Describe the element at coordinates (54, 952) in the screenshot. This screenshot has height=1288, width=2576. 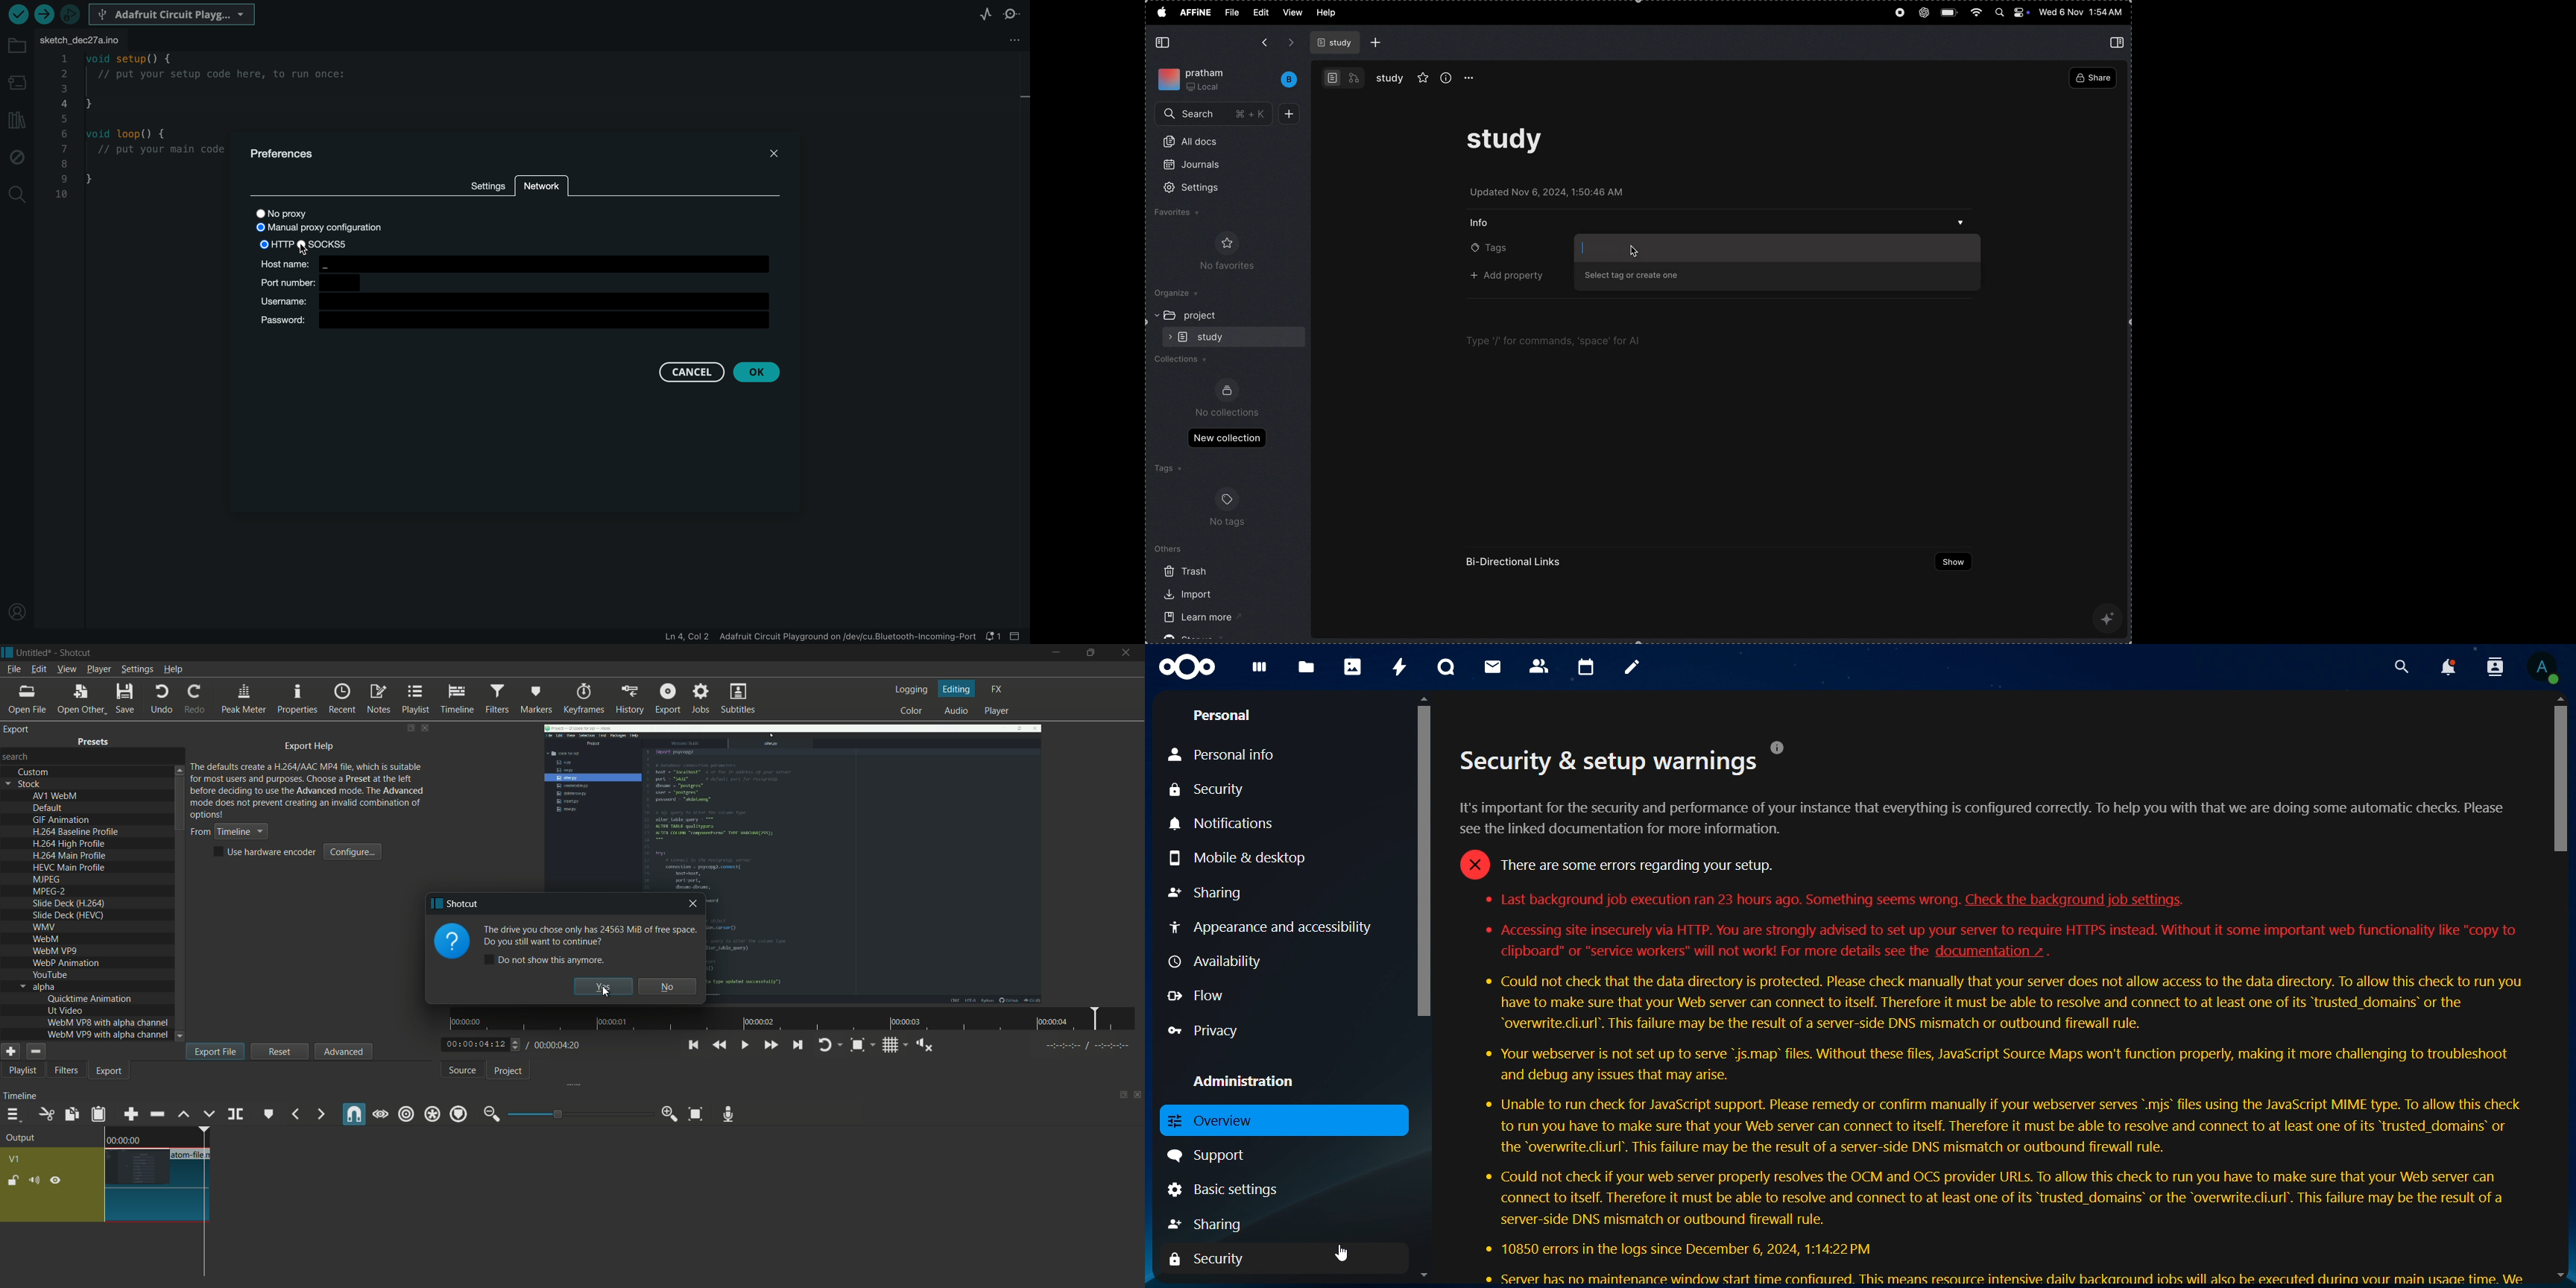
I see `webm vp9` at that location.